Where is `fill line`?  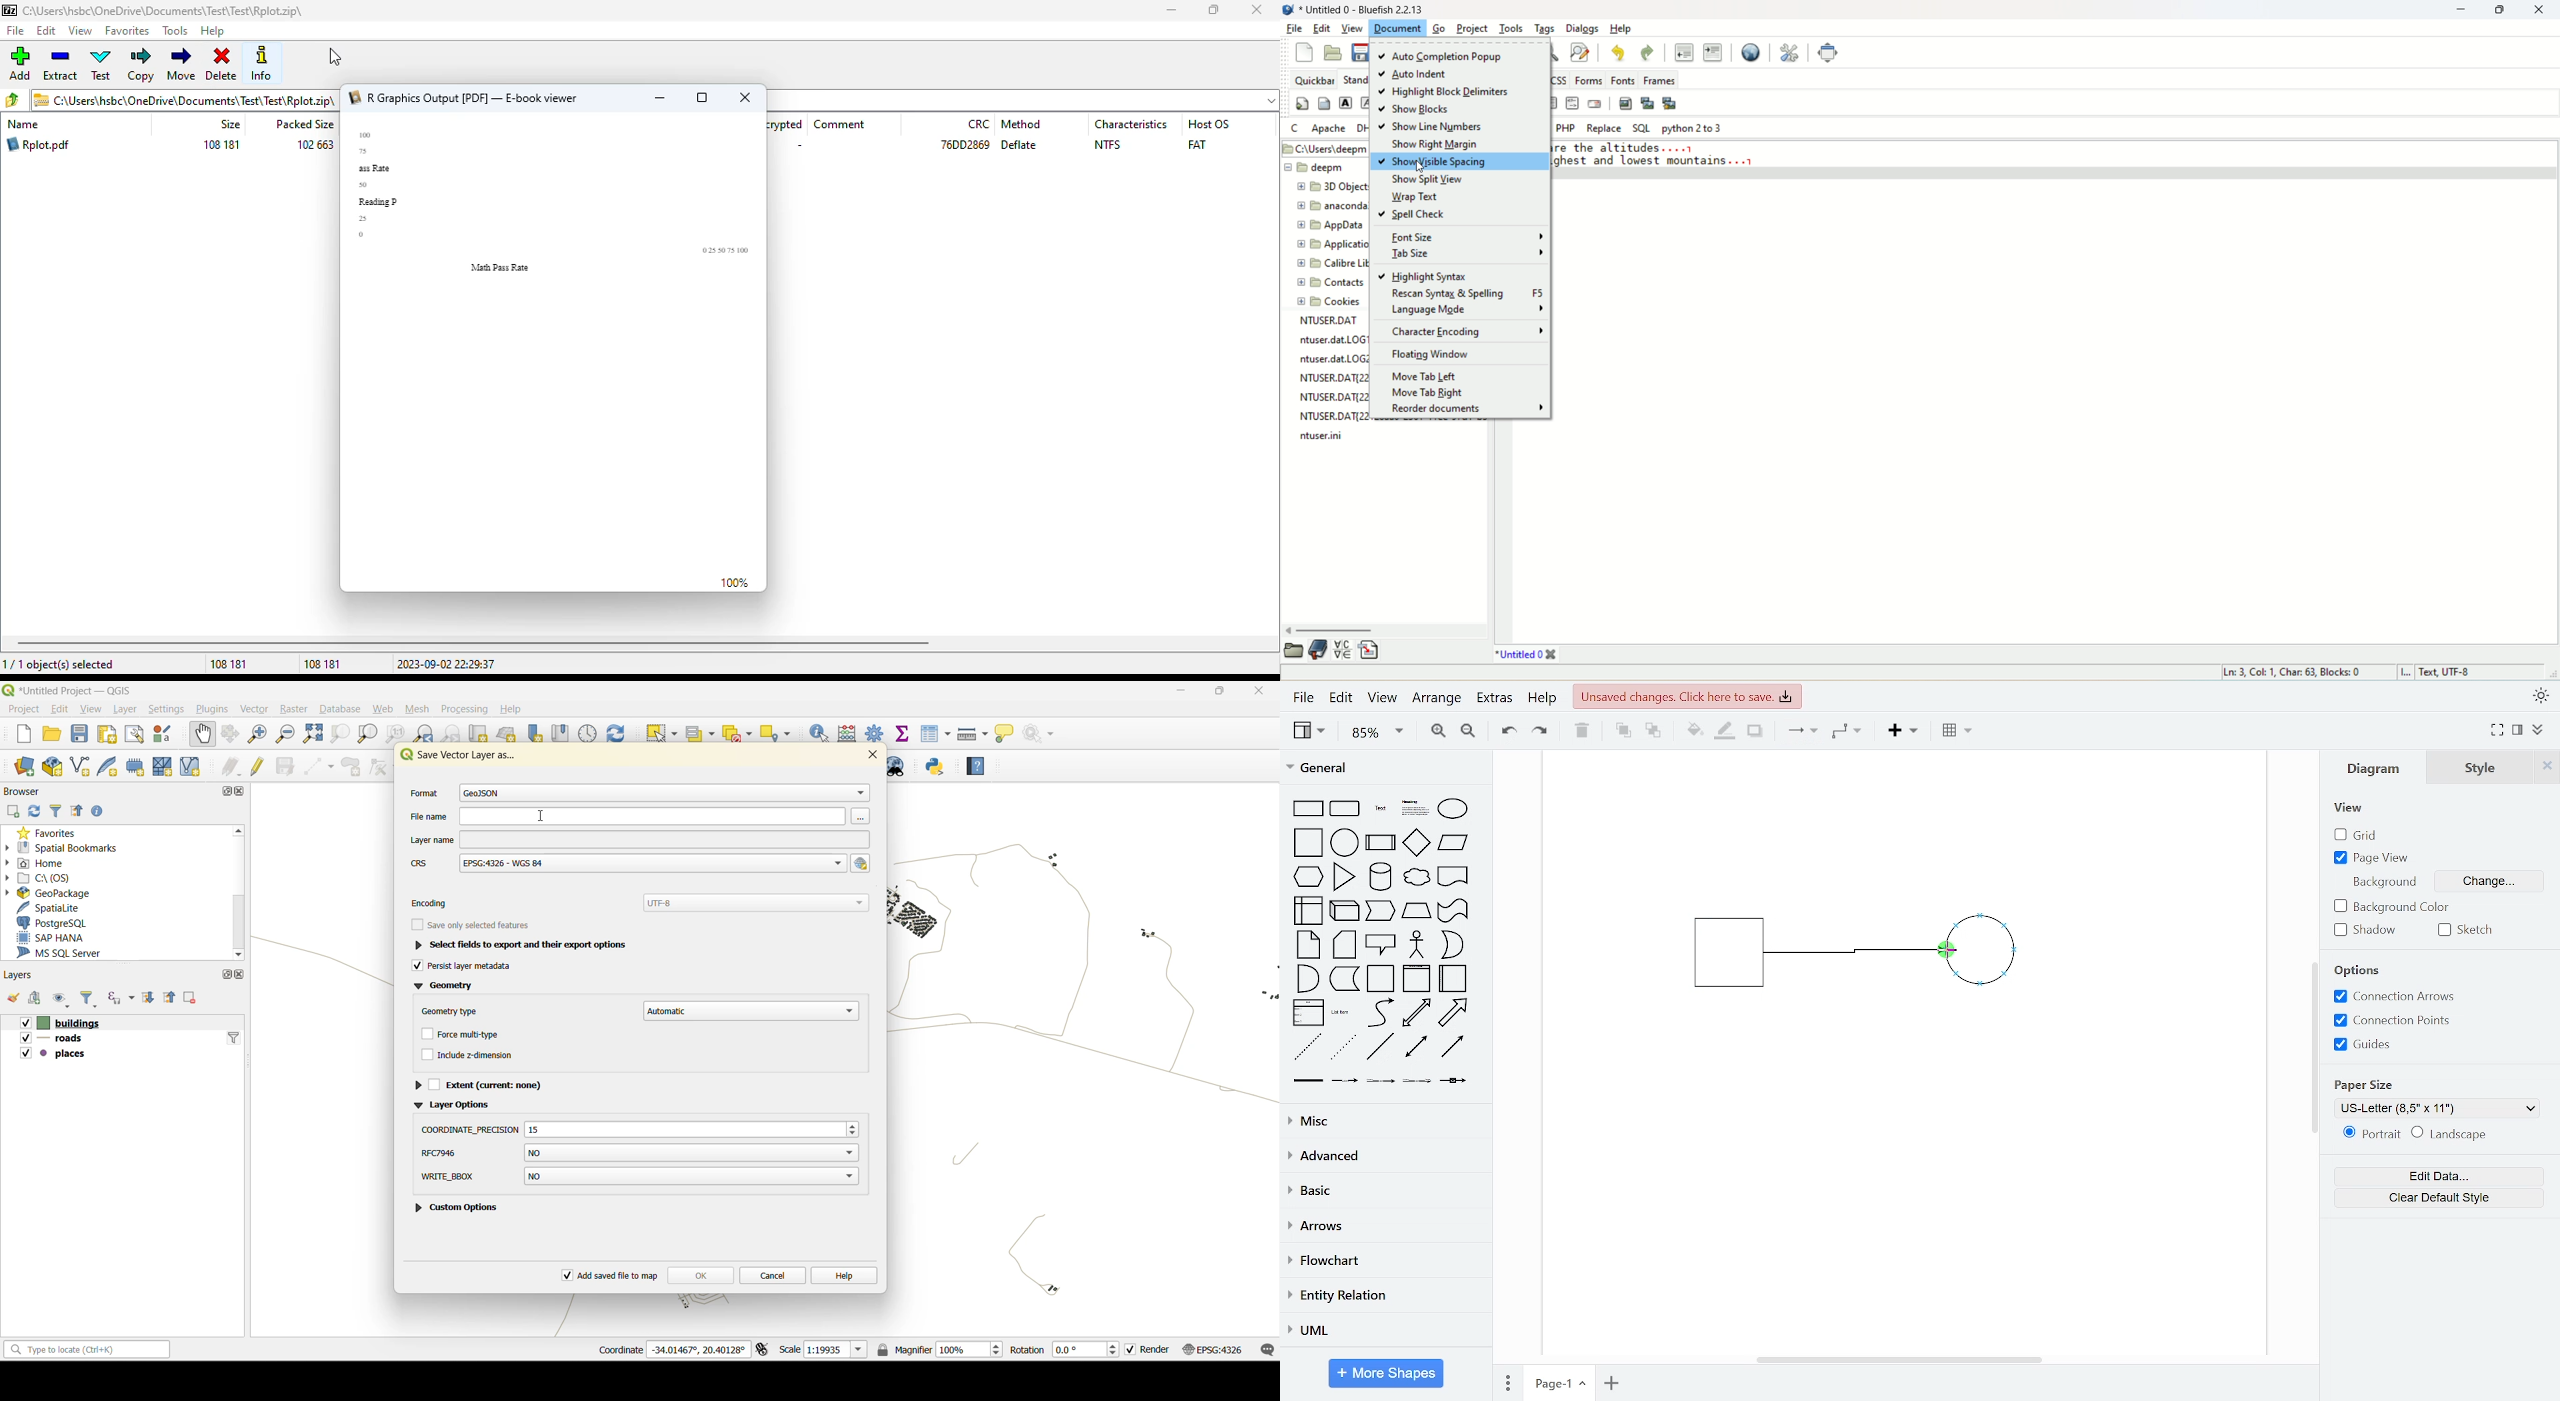
fill line is located at coordinates (1724, 731).